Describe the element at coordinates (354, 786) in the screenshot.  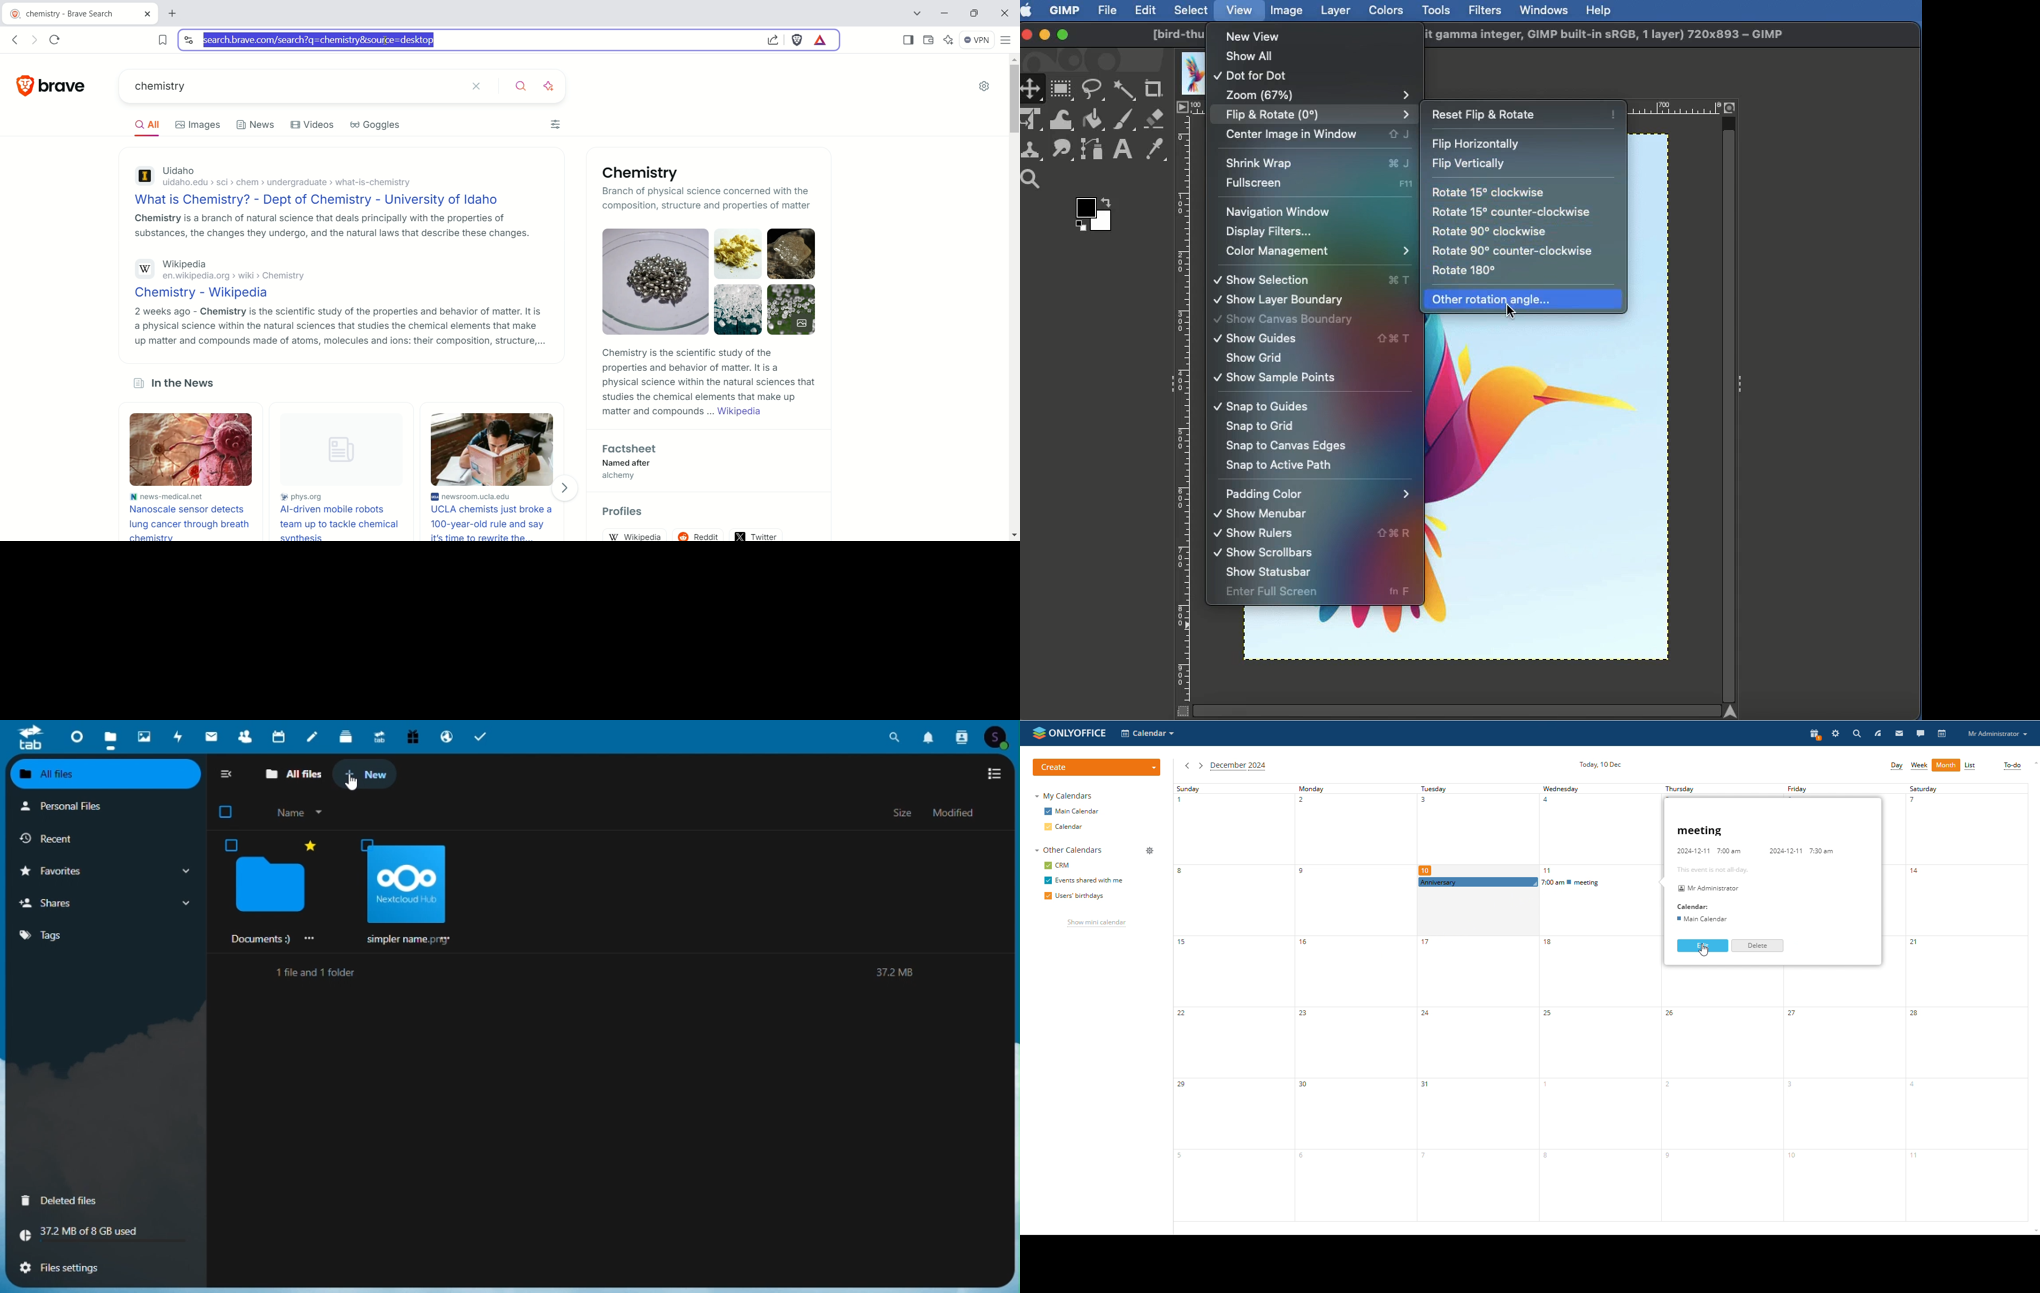
I see `cursor` at that location.